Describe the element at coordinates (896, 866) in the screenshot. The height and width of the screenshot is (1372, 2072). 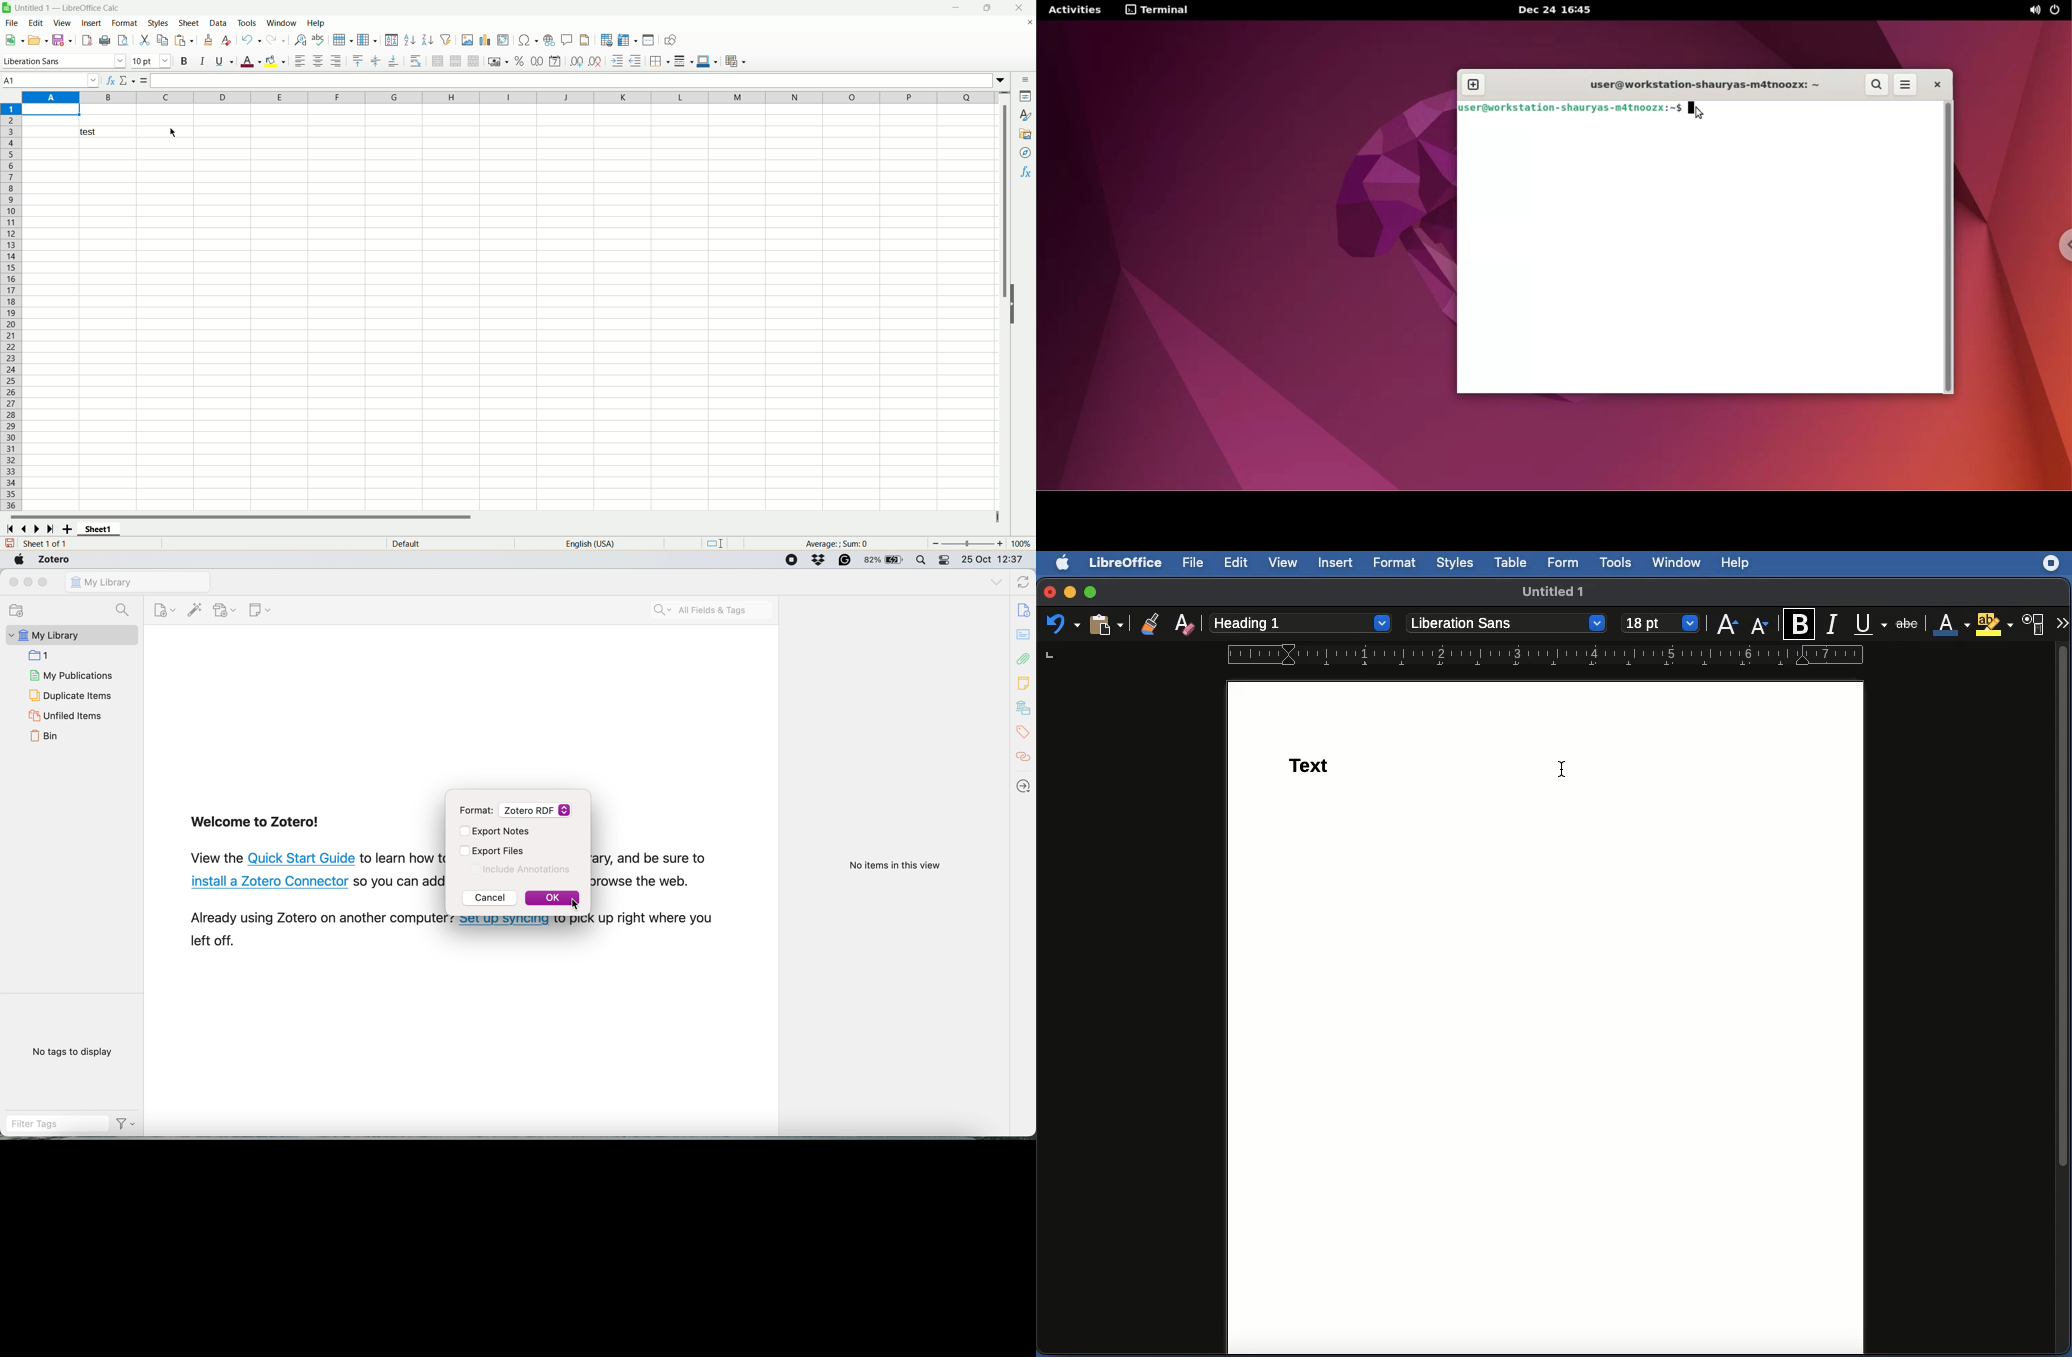
I see `No items in this view` at that location.